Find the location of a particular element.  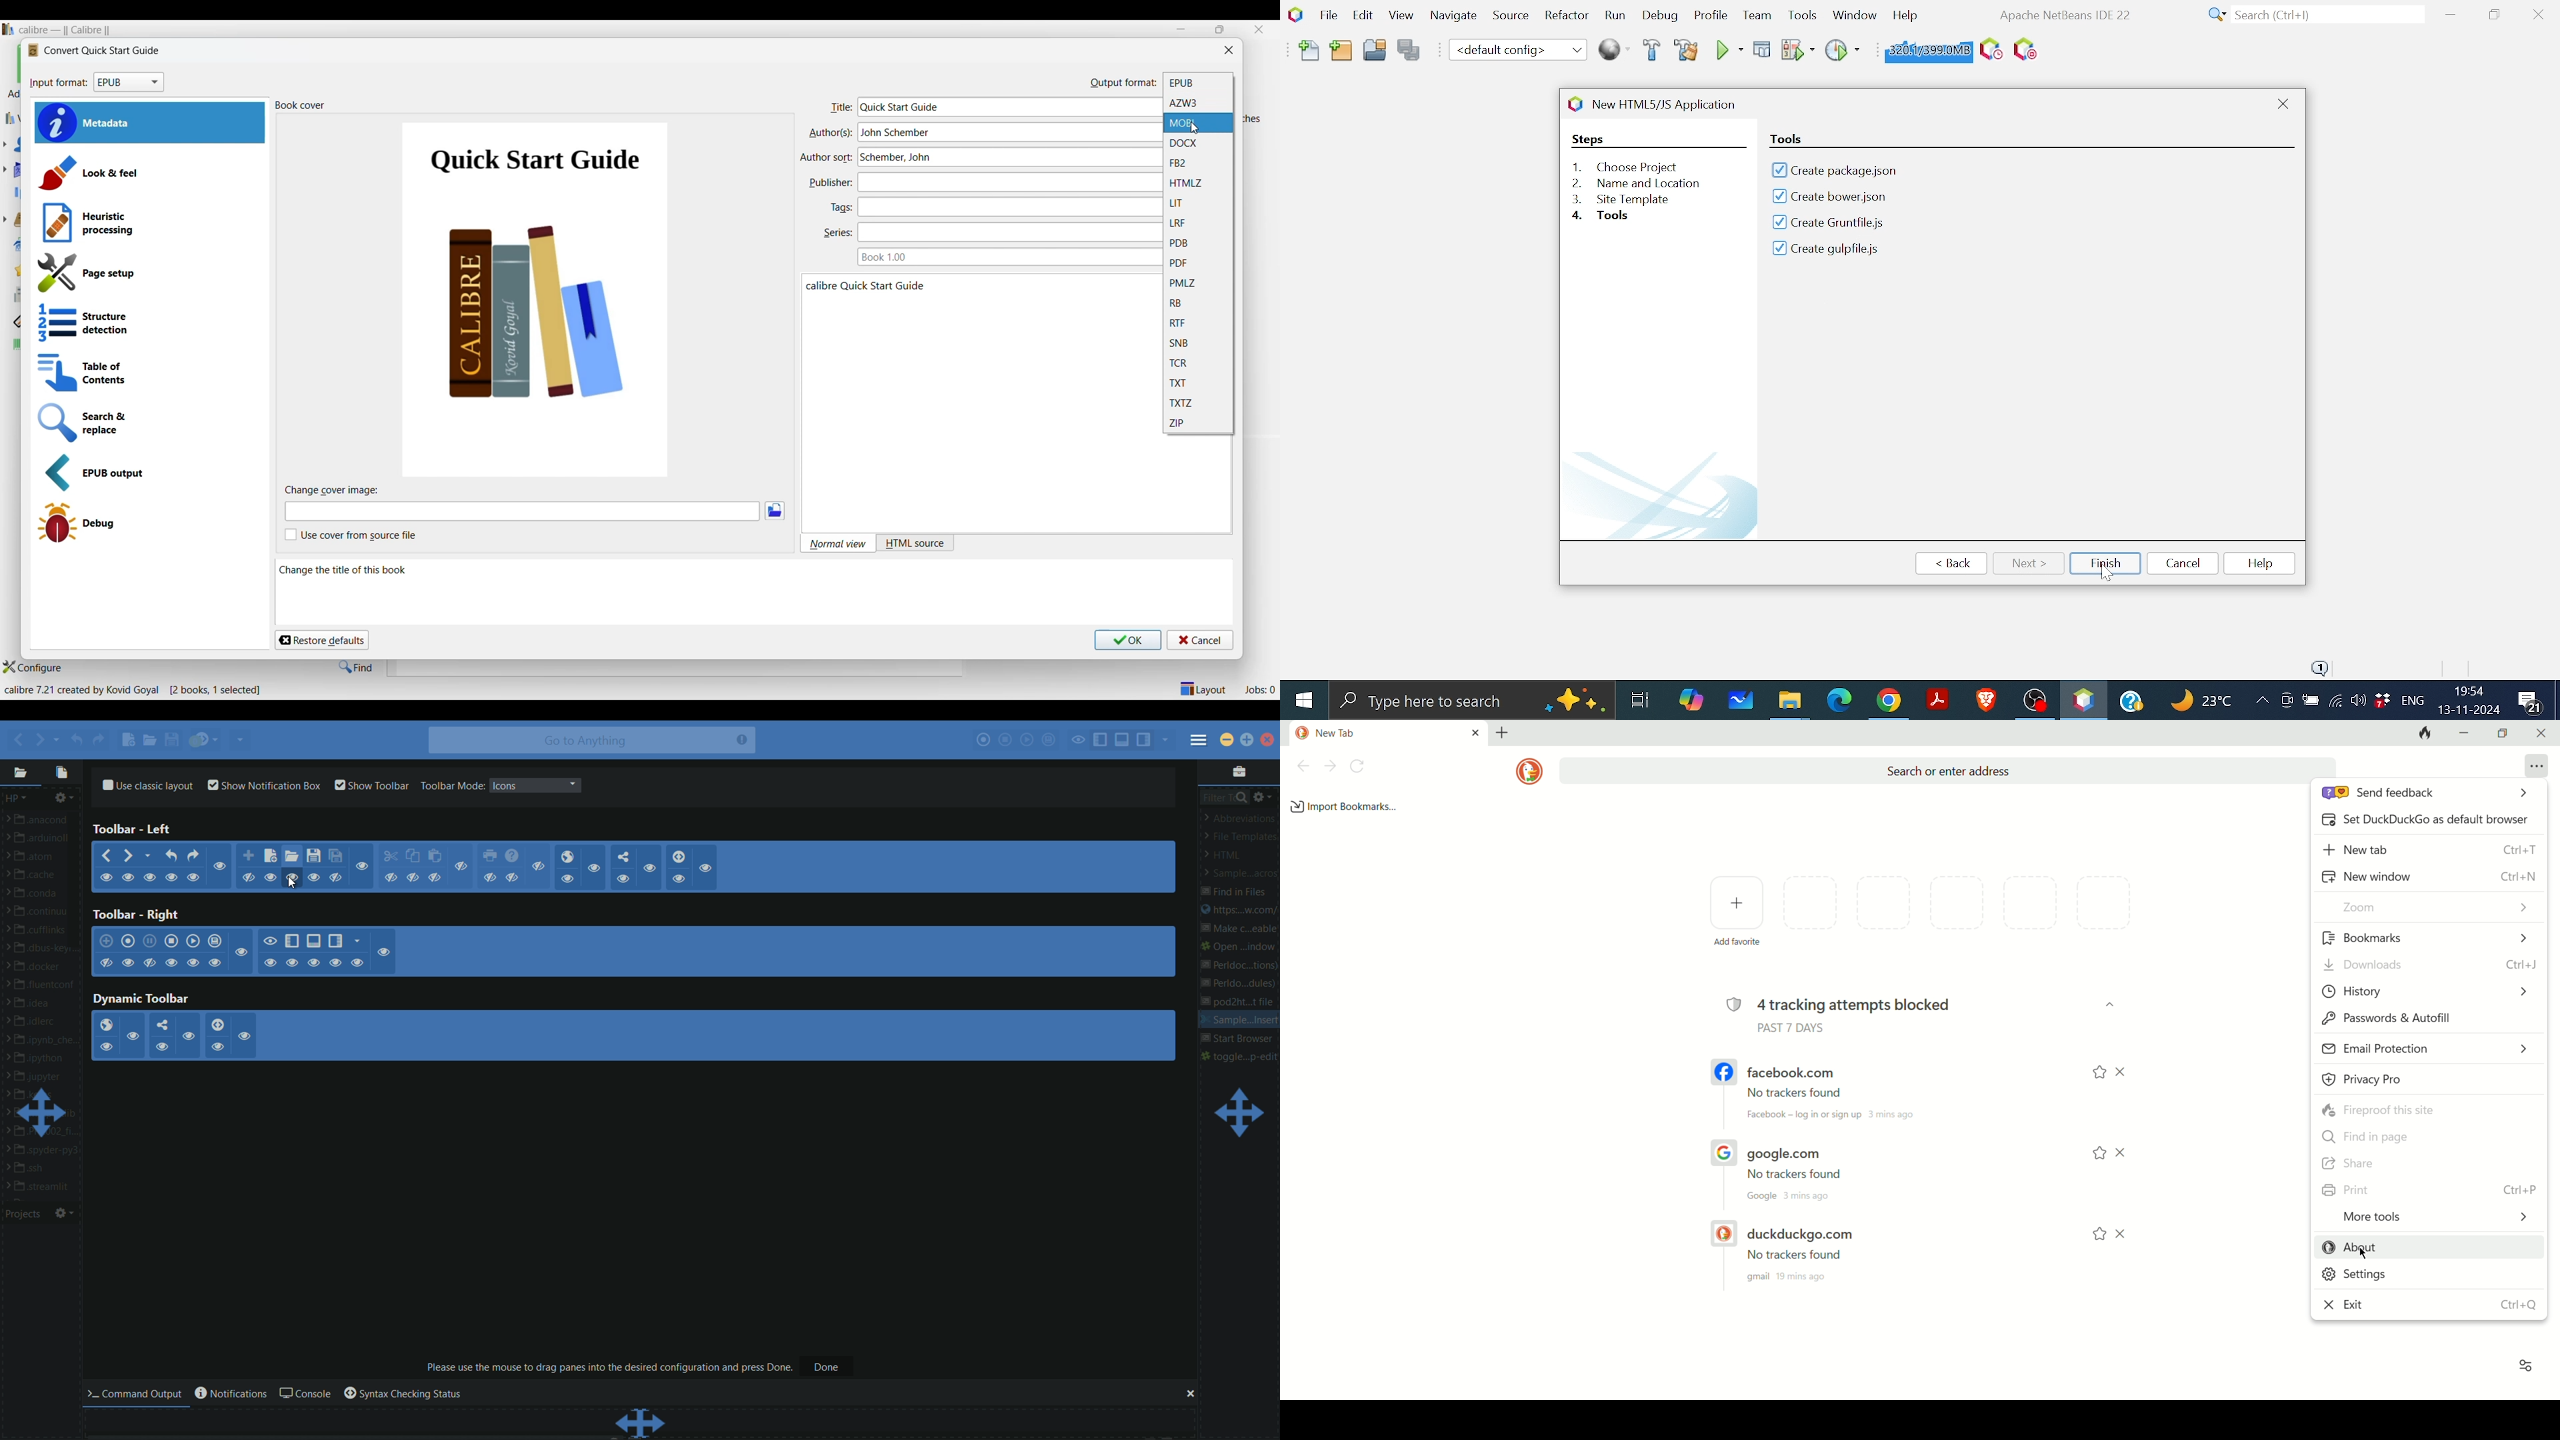

show/hide is located at coordinates (313, 877).